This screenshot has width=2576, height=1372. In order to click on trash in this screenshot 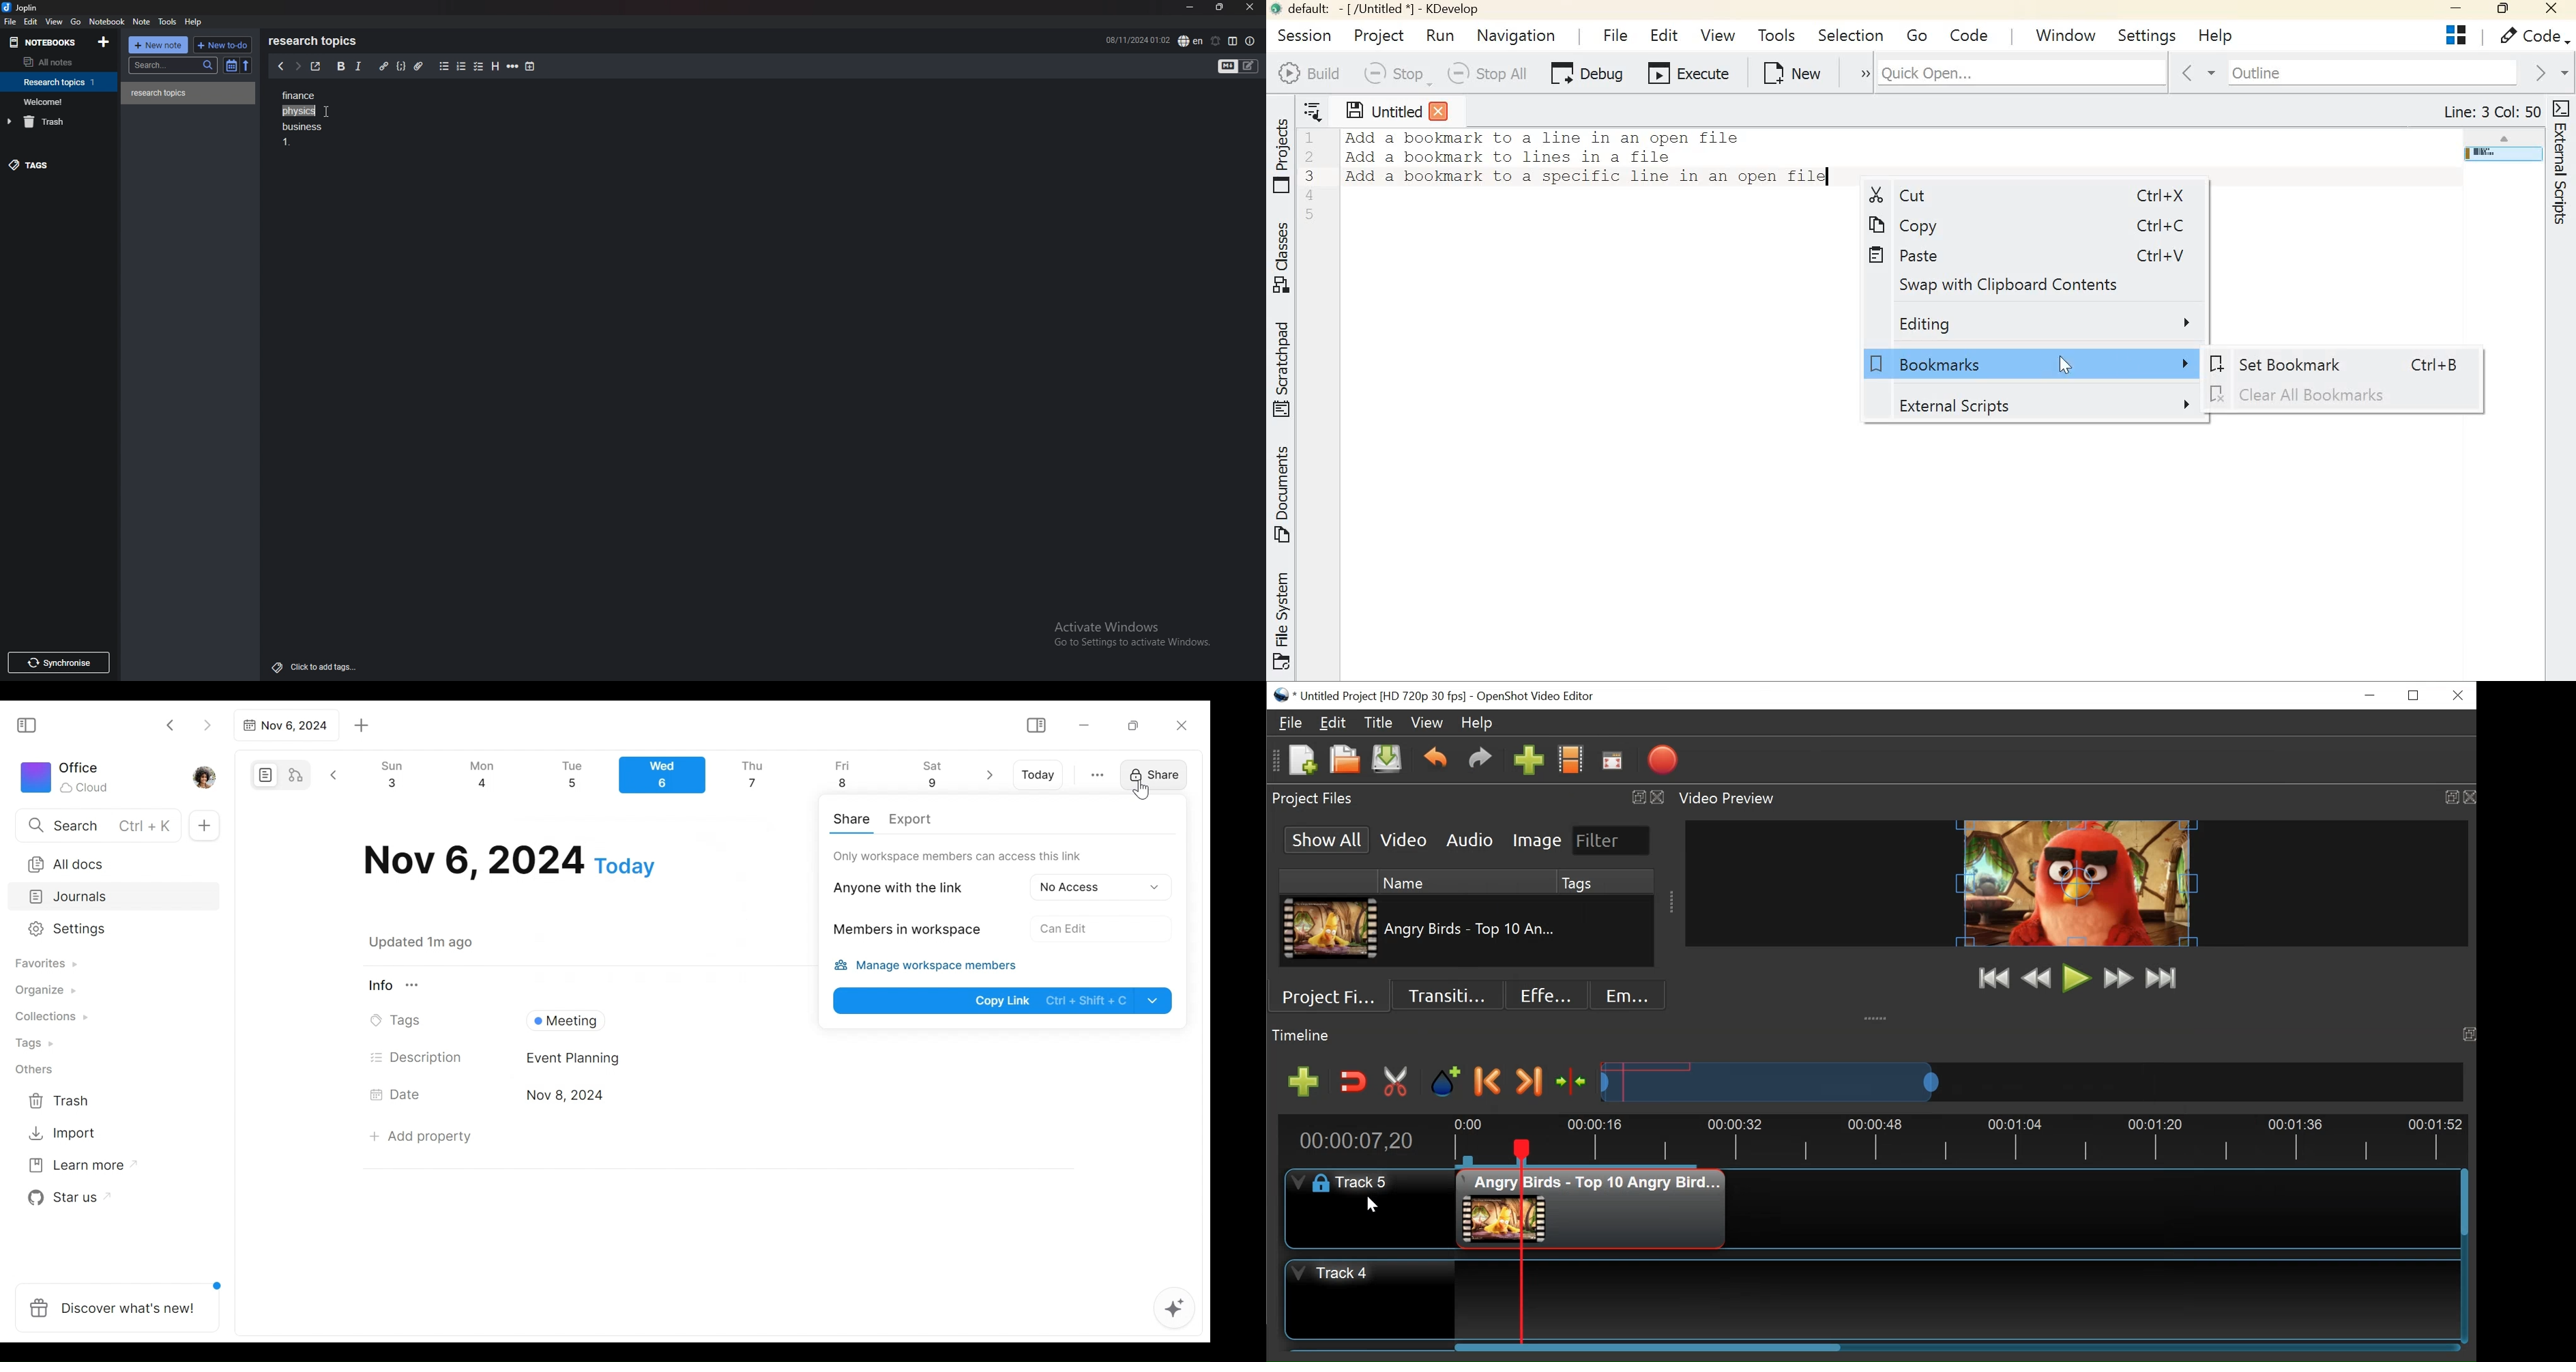, I will do `click(61, 121)`.